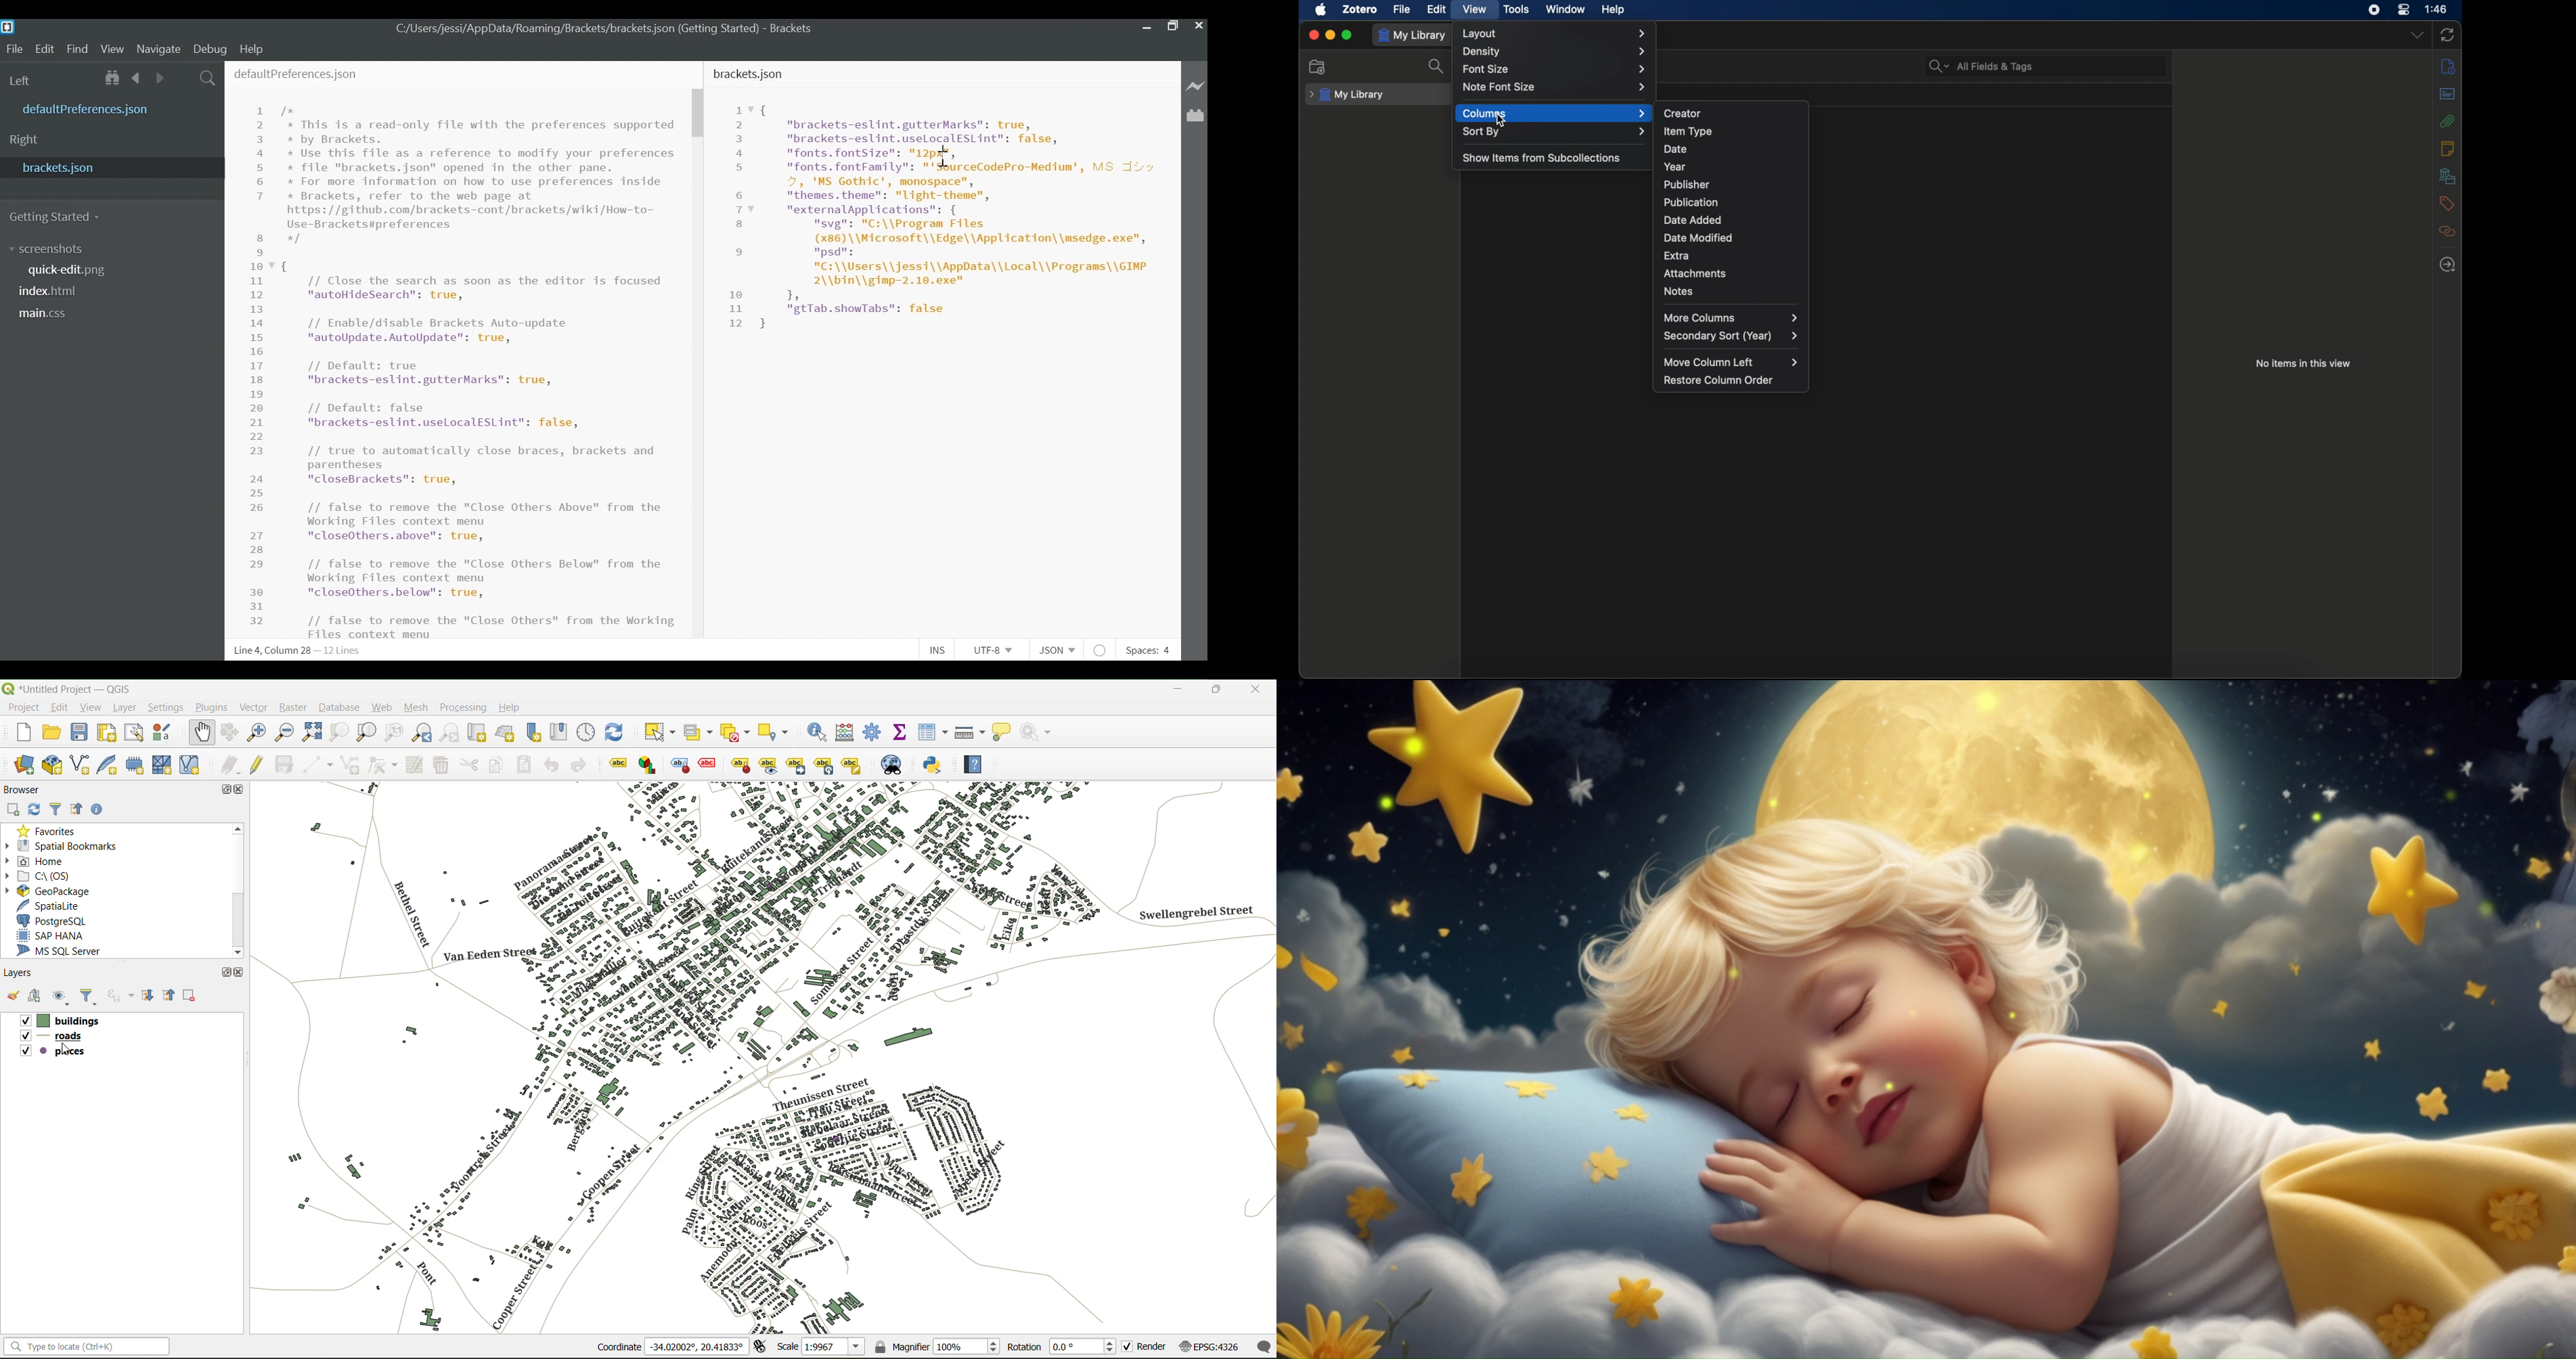  Describe the element at coordinates (158, 49) in the screenshot. I see `Navigate` at that location.